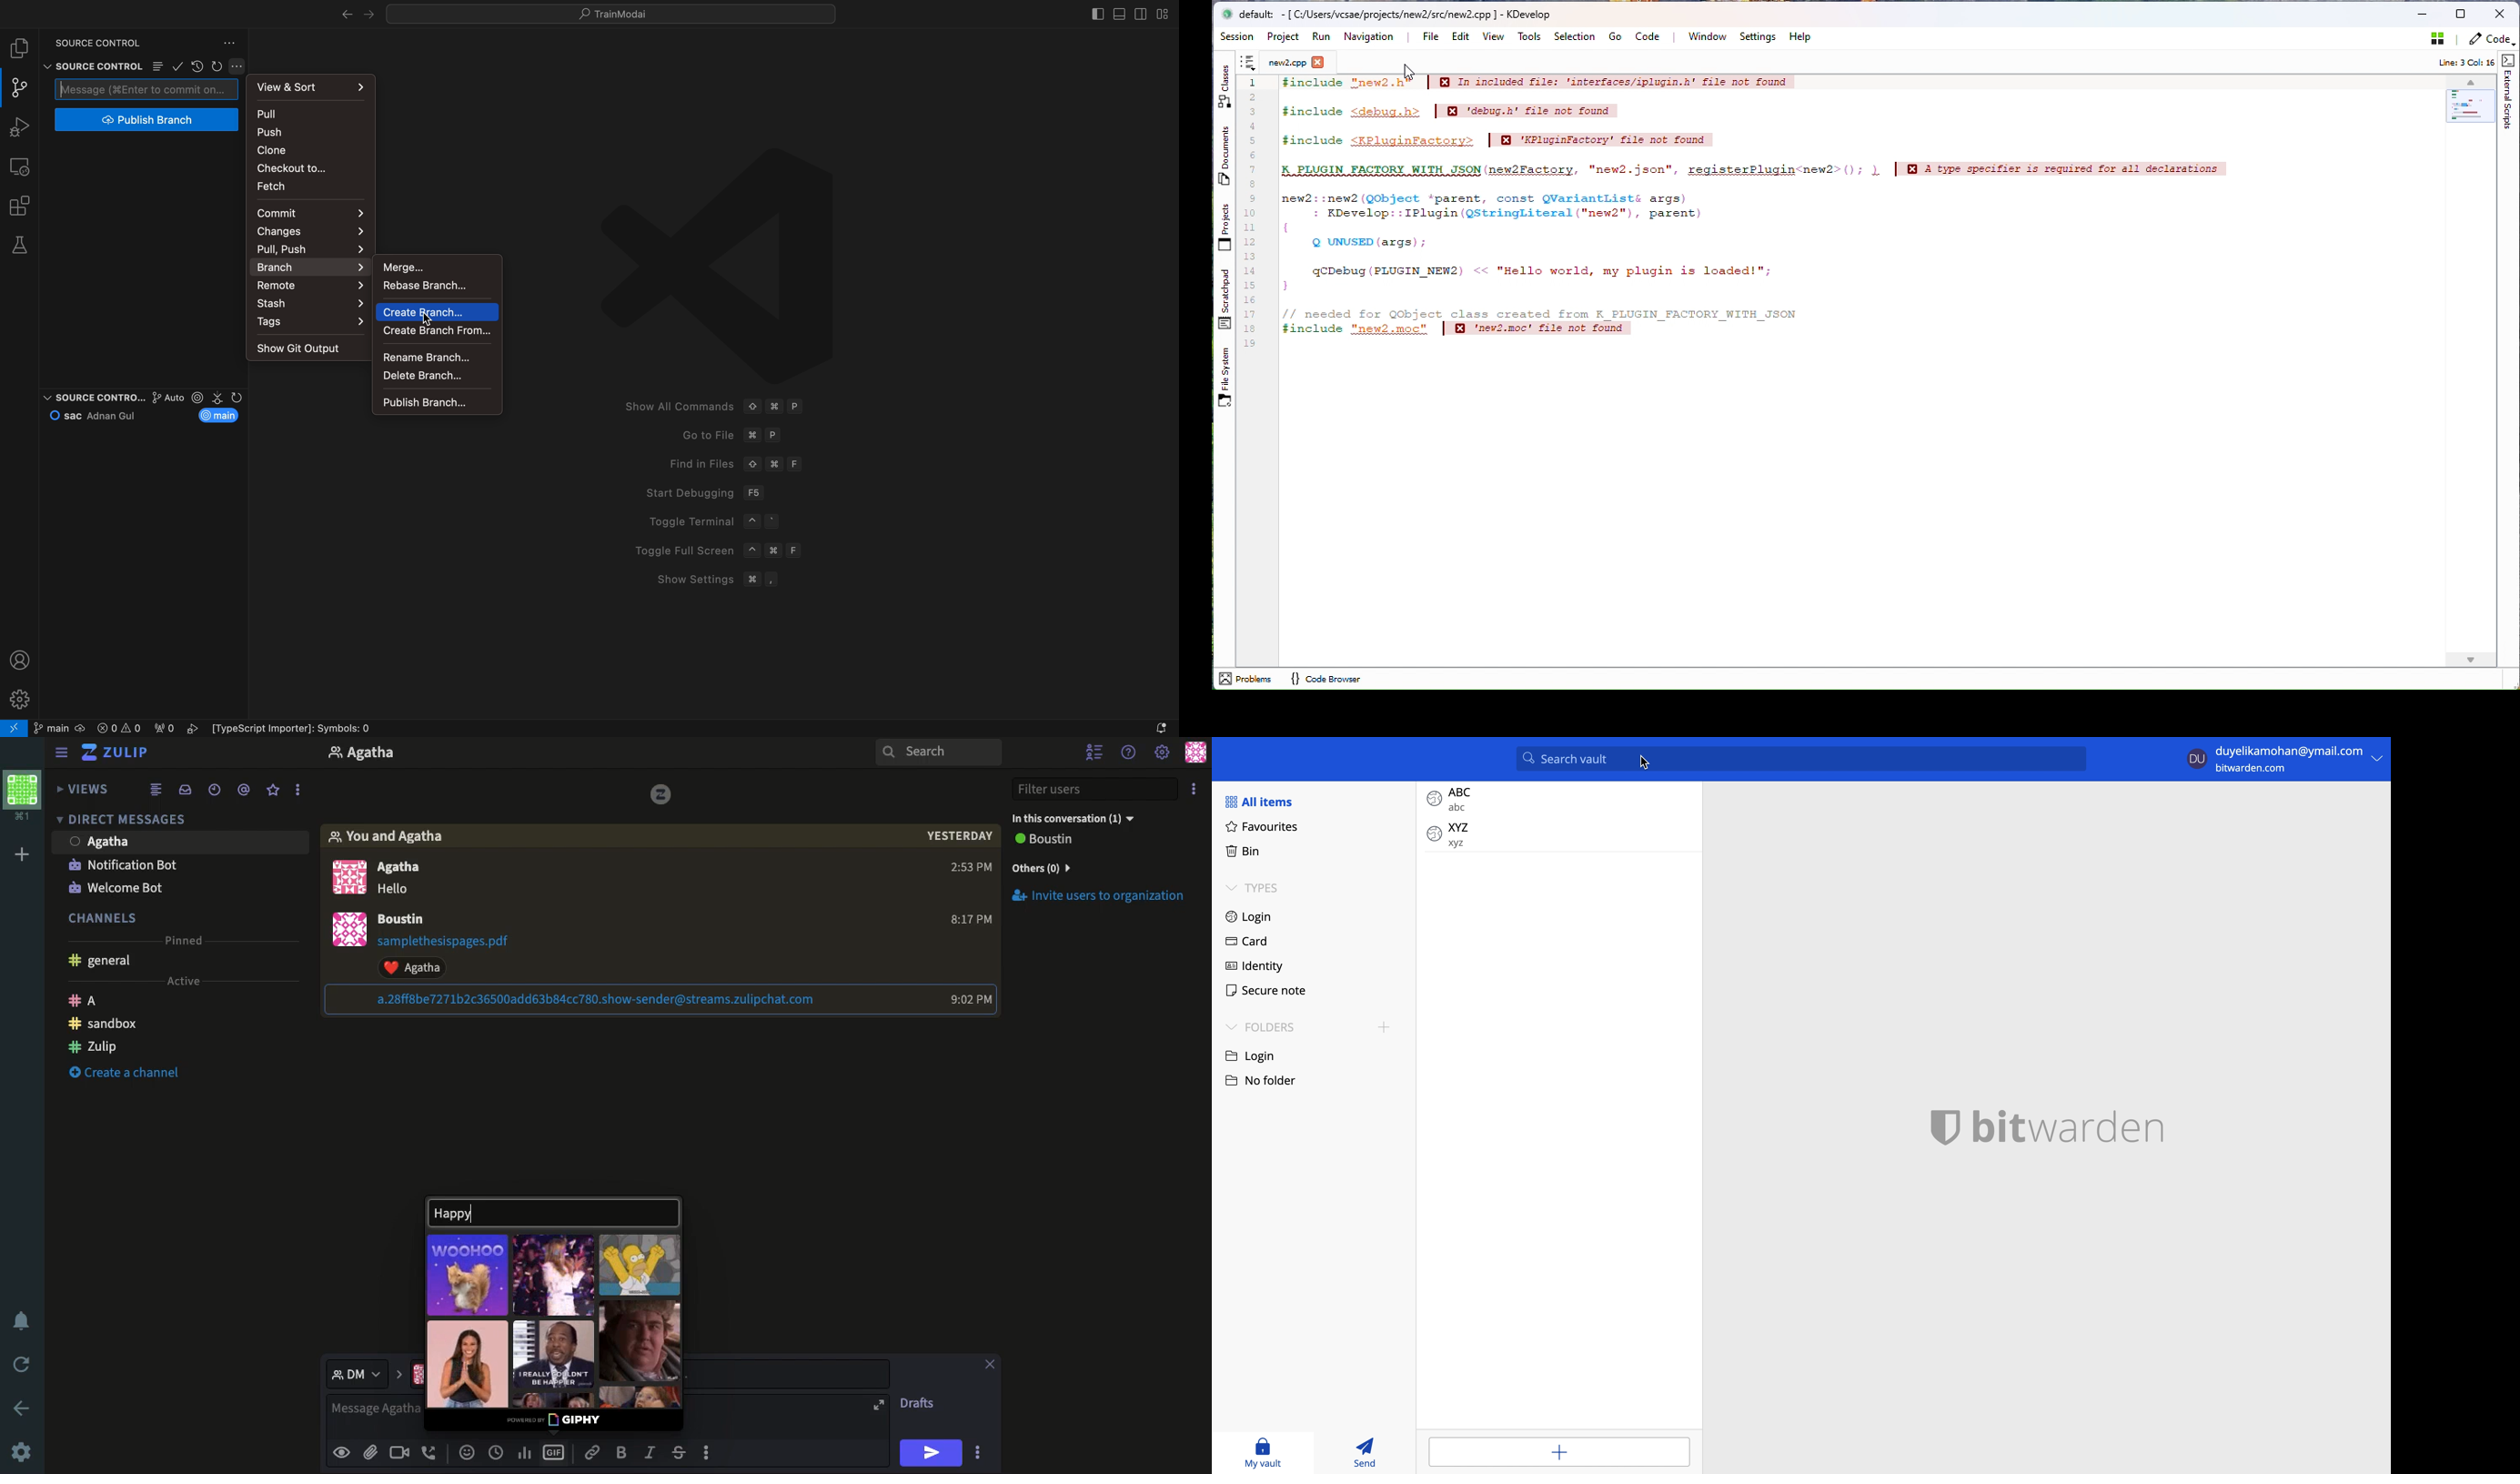  Describe the element at coordinates (2256, 771) in the screenshot. I see `bitwarden.com` at that location.